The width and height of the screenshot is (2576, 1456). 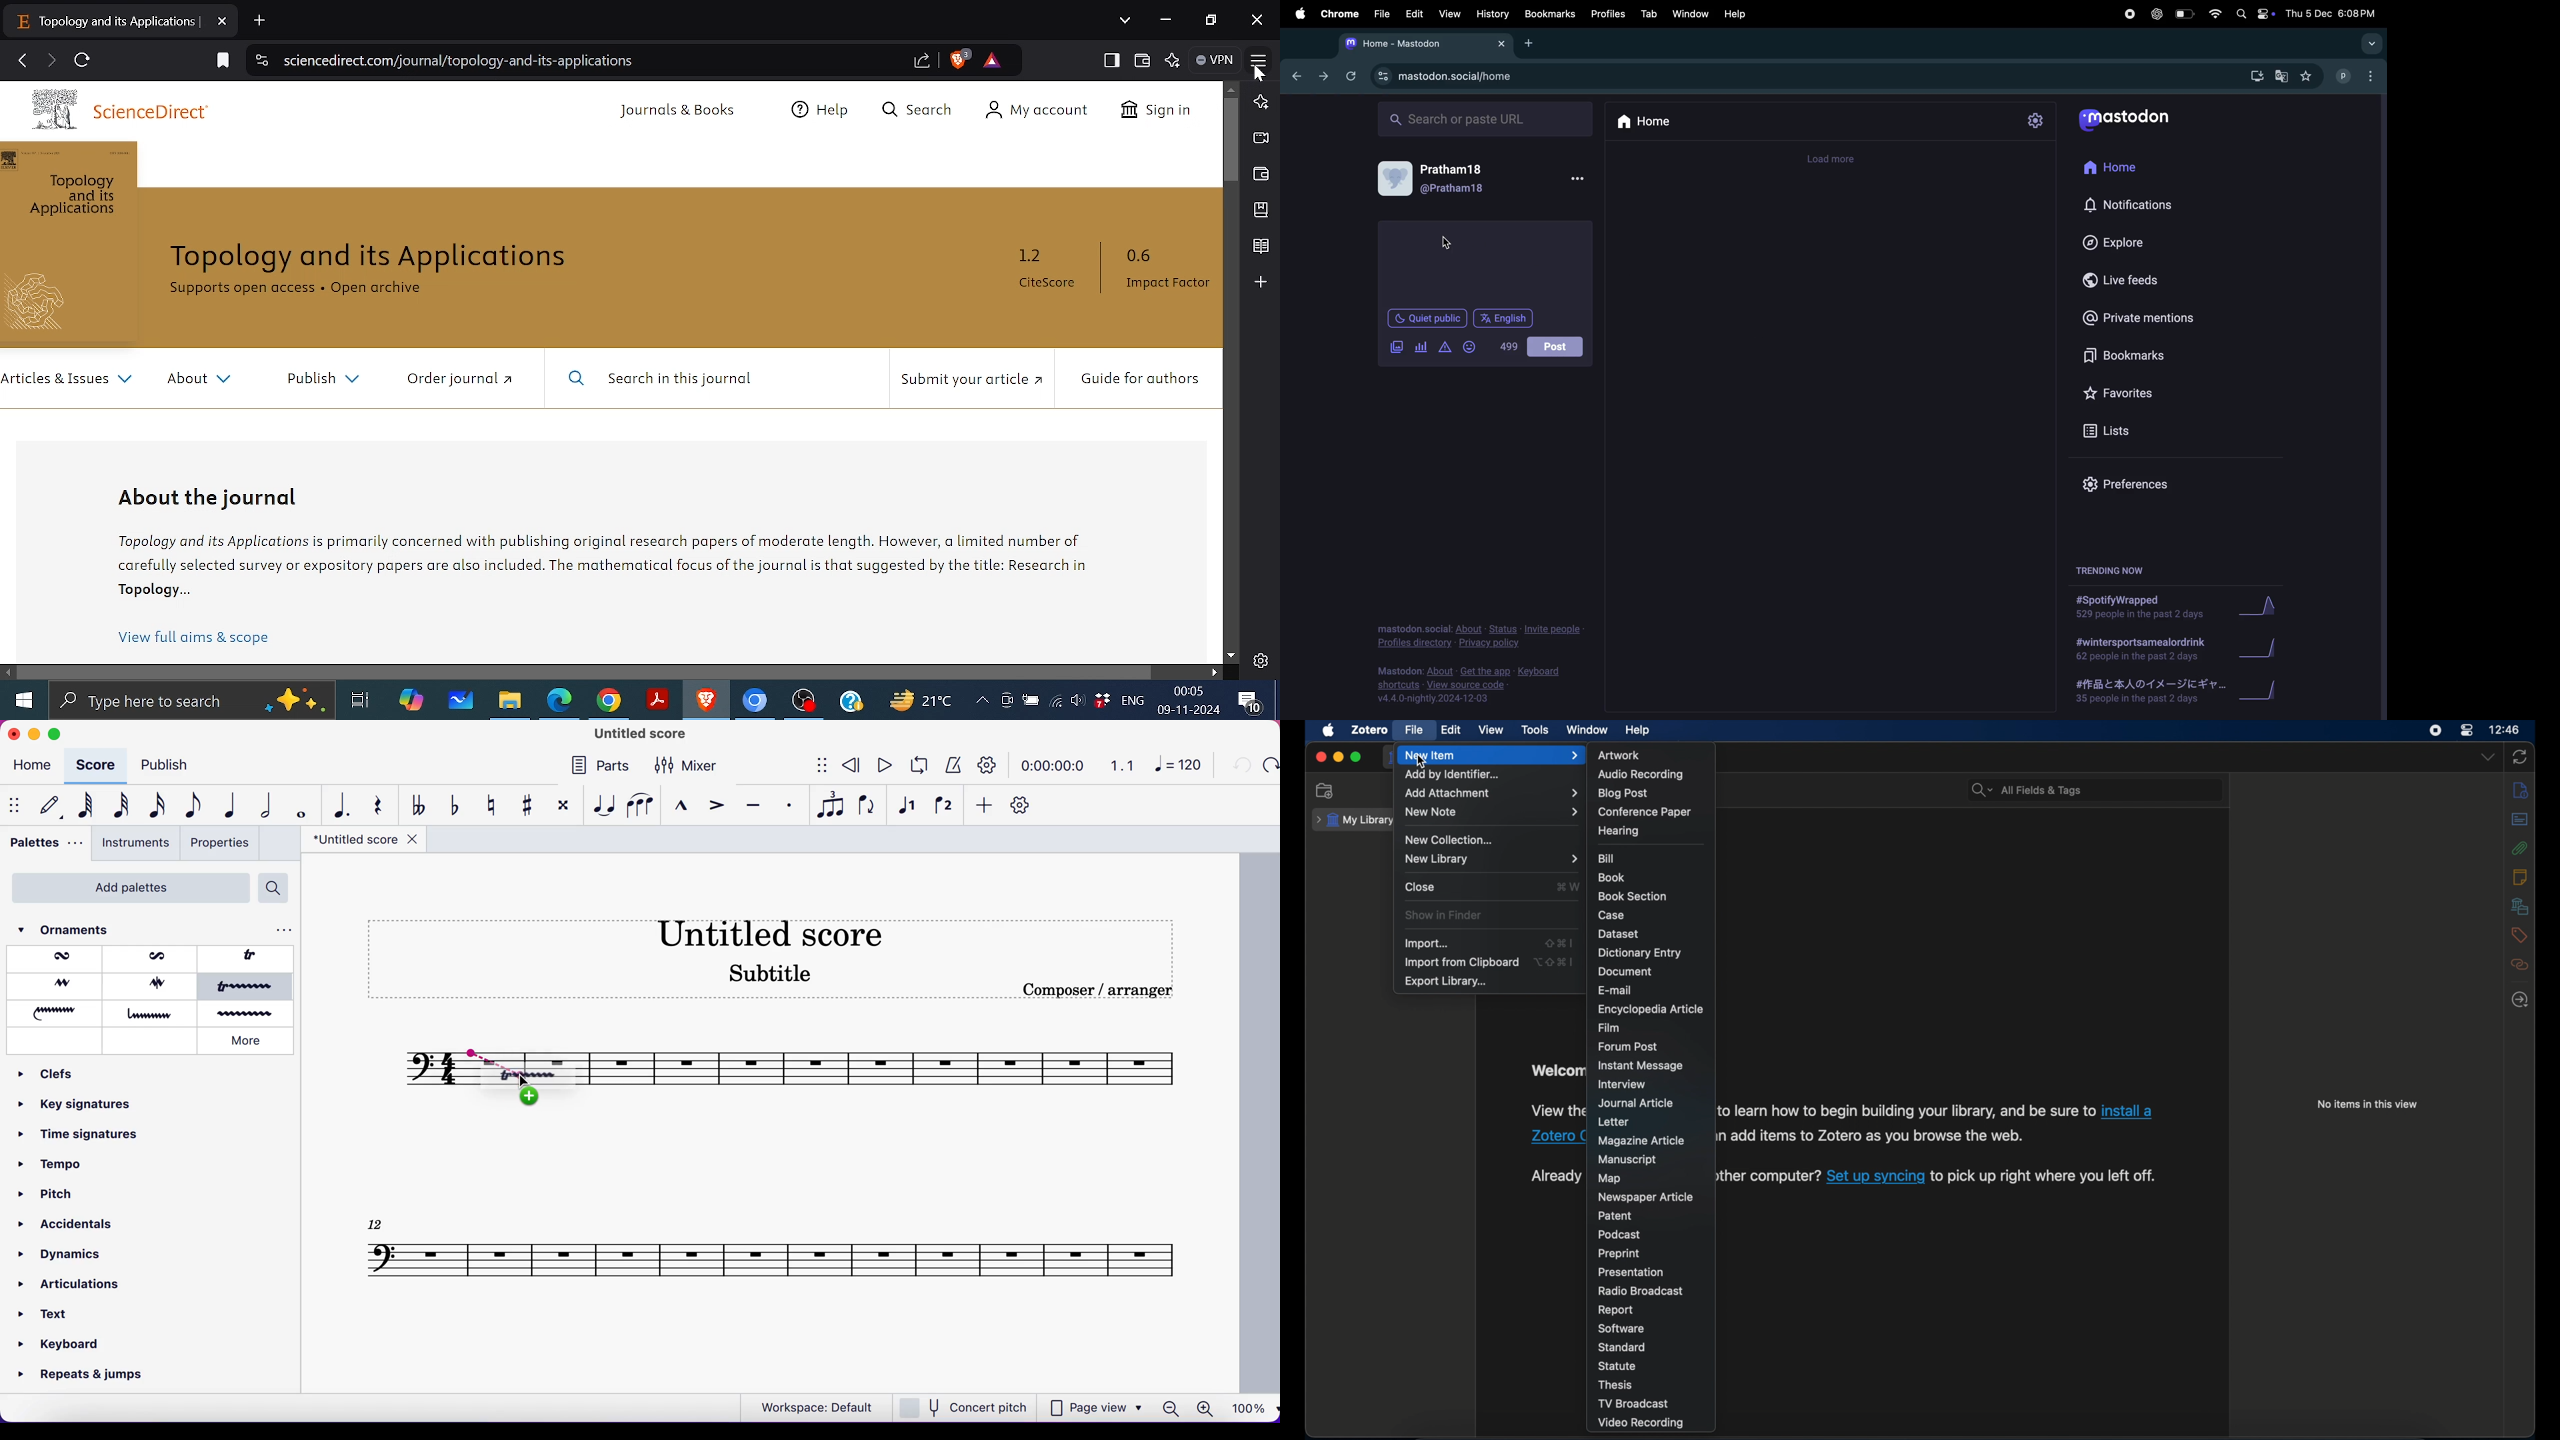 What do you see at coordinates (1336, 12) in the screenshot?
I see `chrome` at bounding box center [1336, 12].